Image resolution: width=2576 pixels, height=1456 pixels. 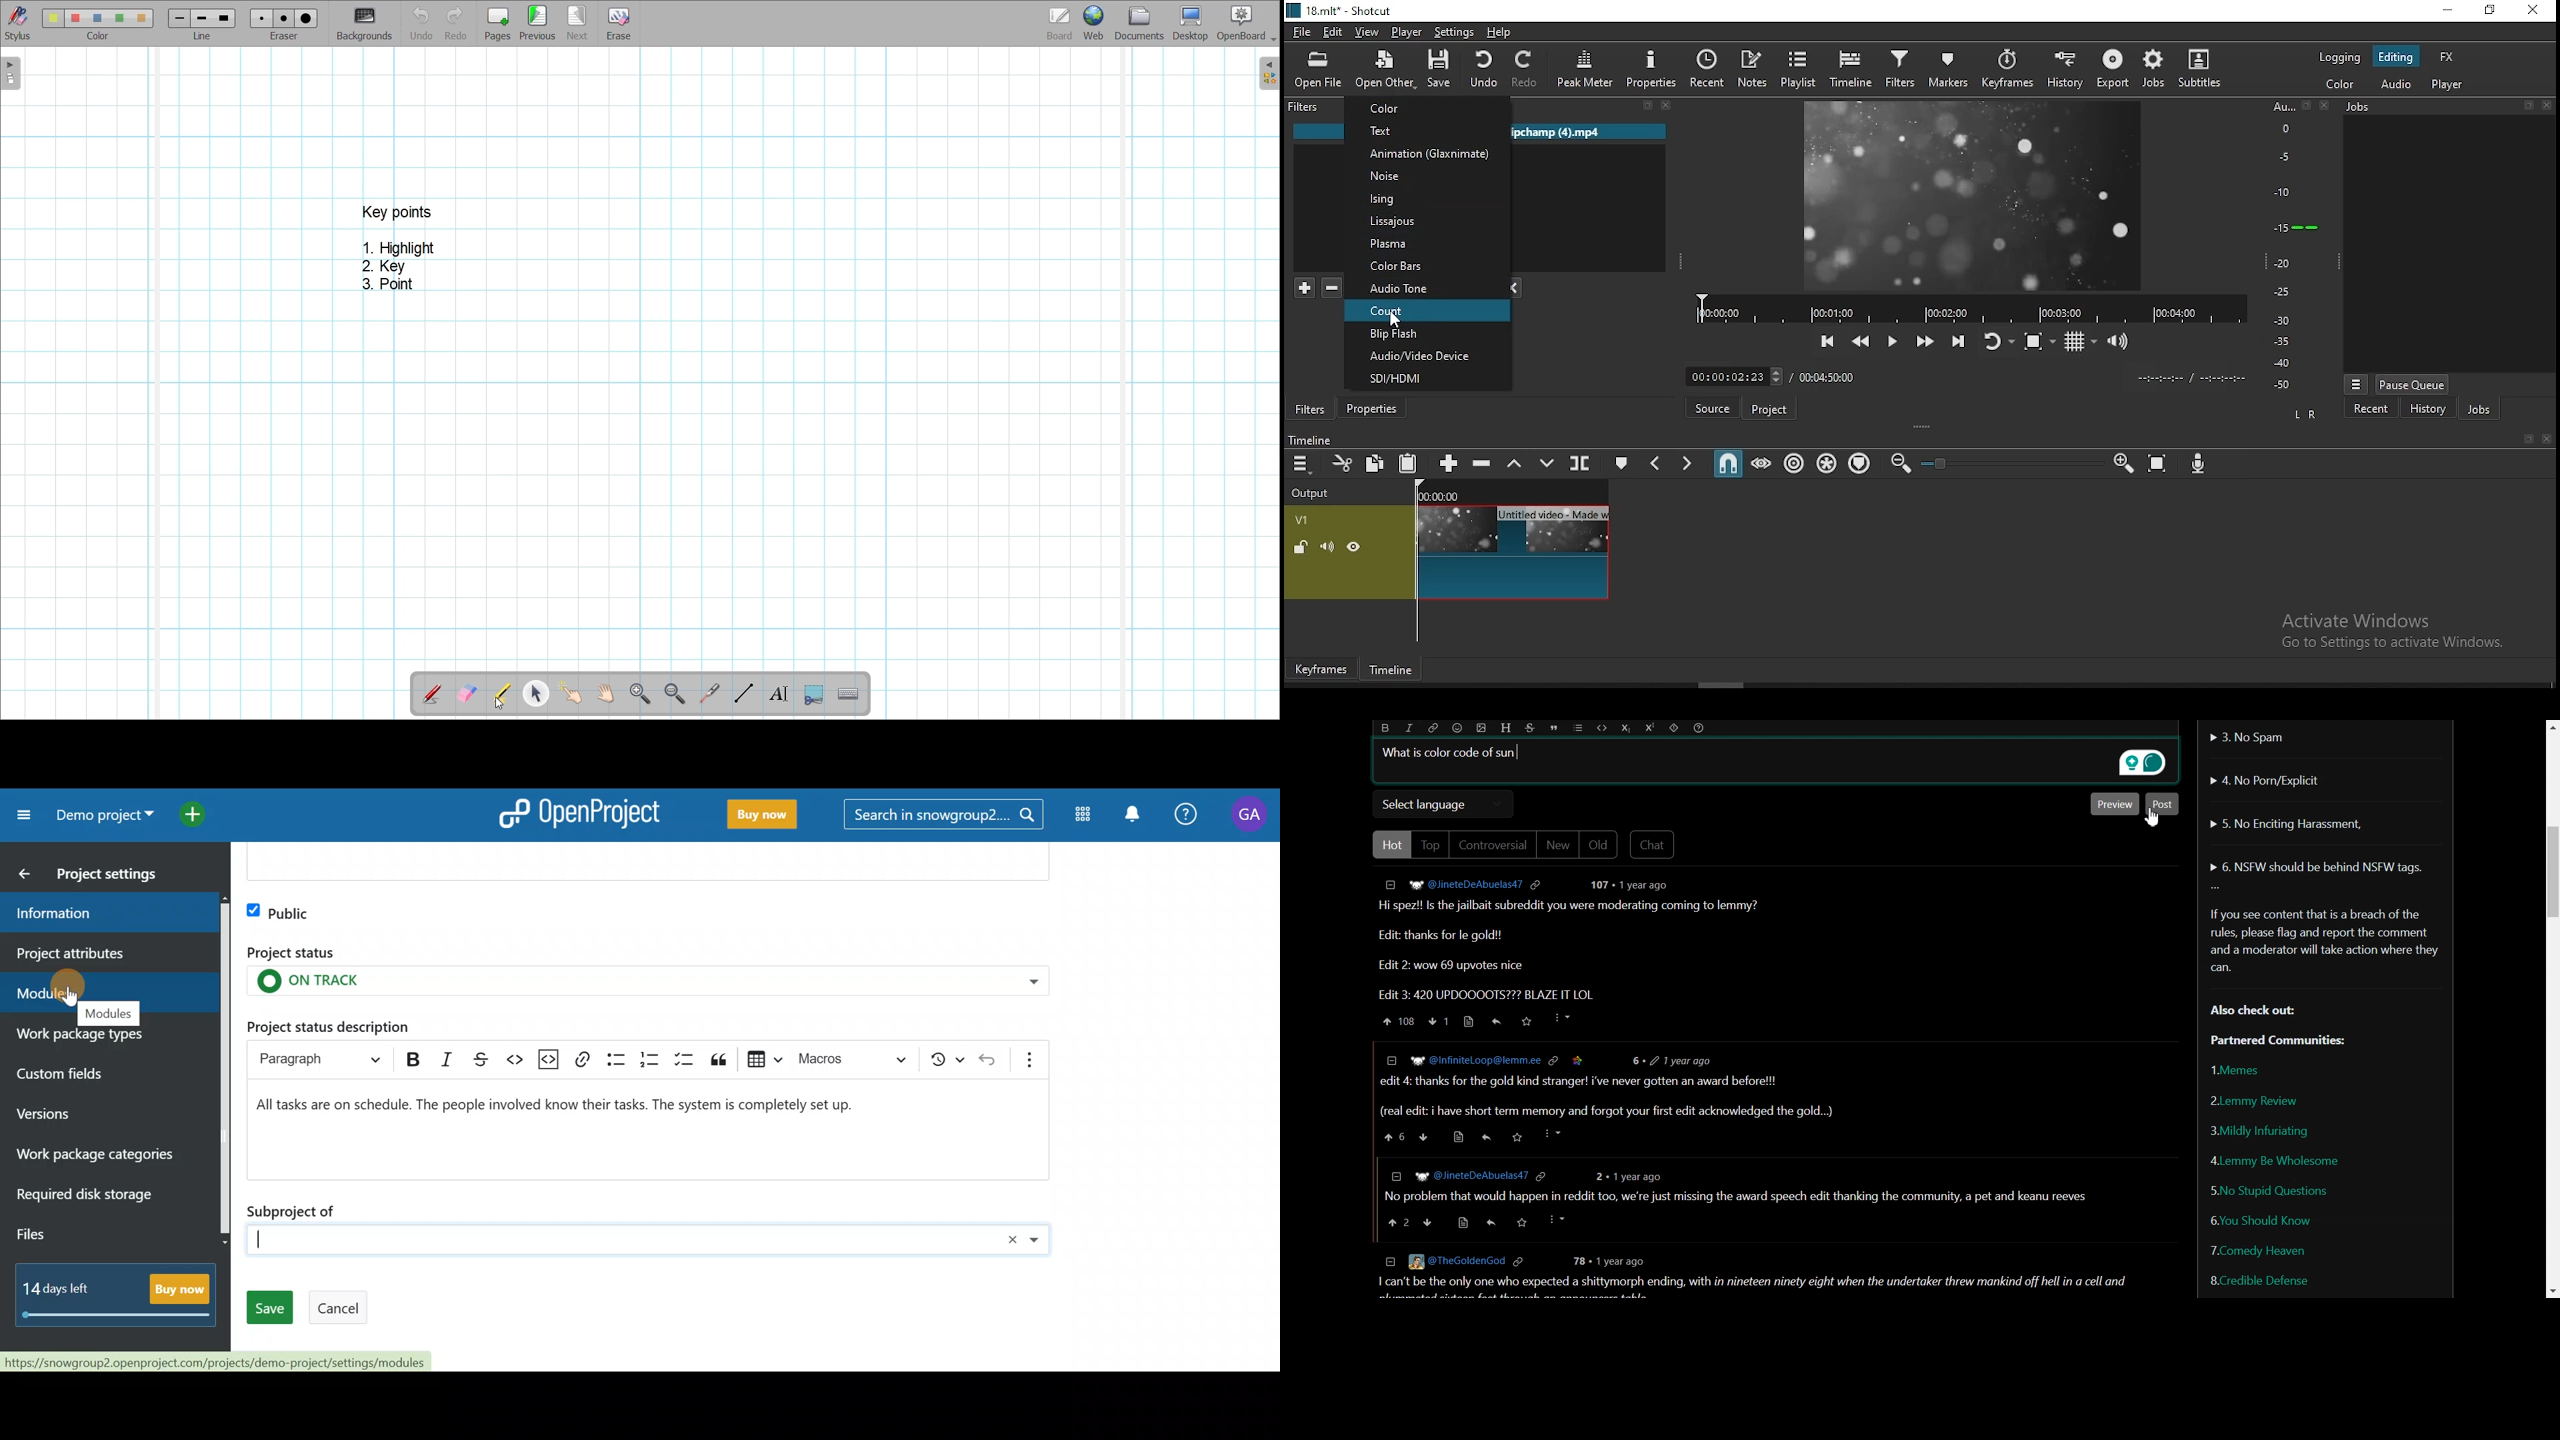 What do you see at coordinates (1405, 31) in the screenshot?
I see `player` at bounding box center [1405, 31].